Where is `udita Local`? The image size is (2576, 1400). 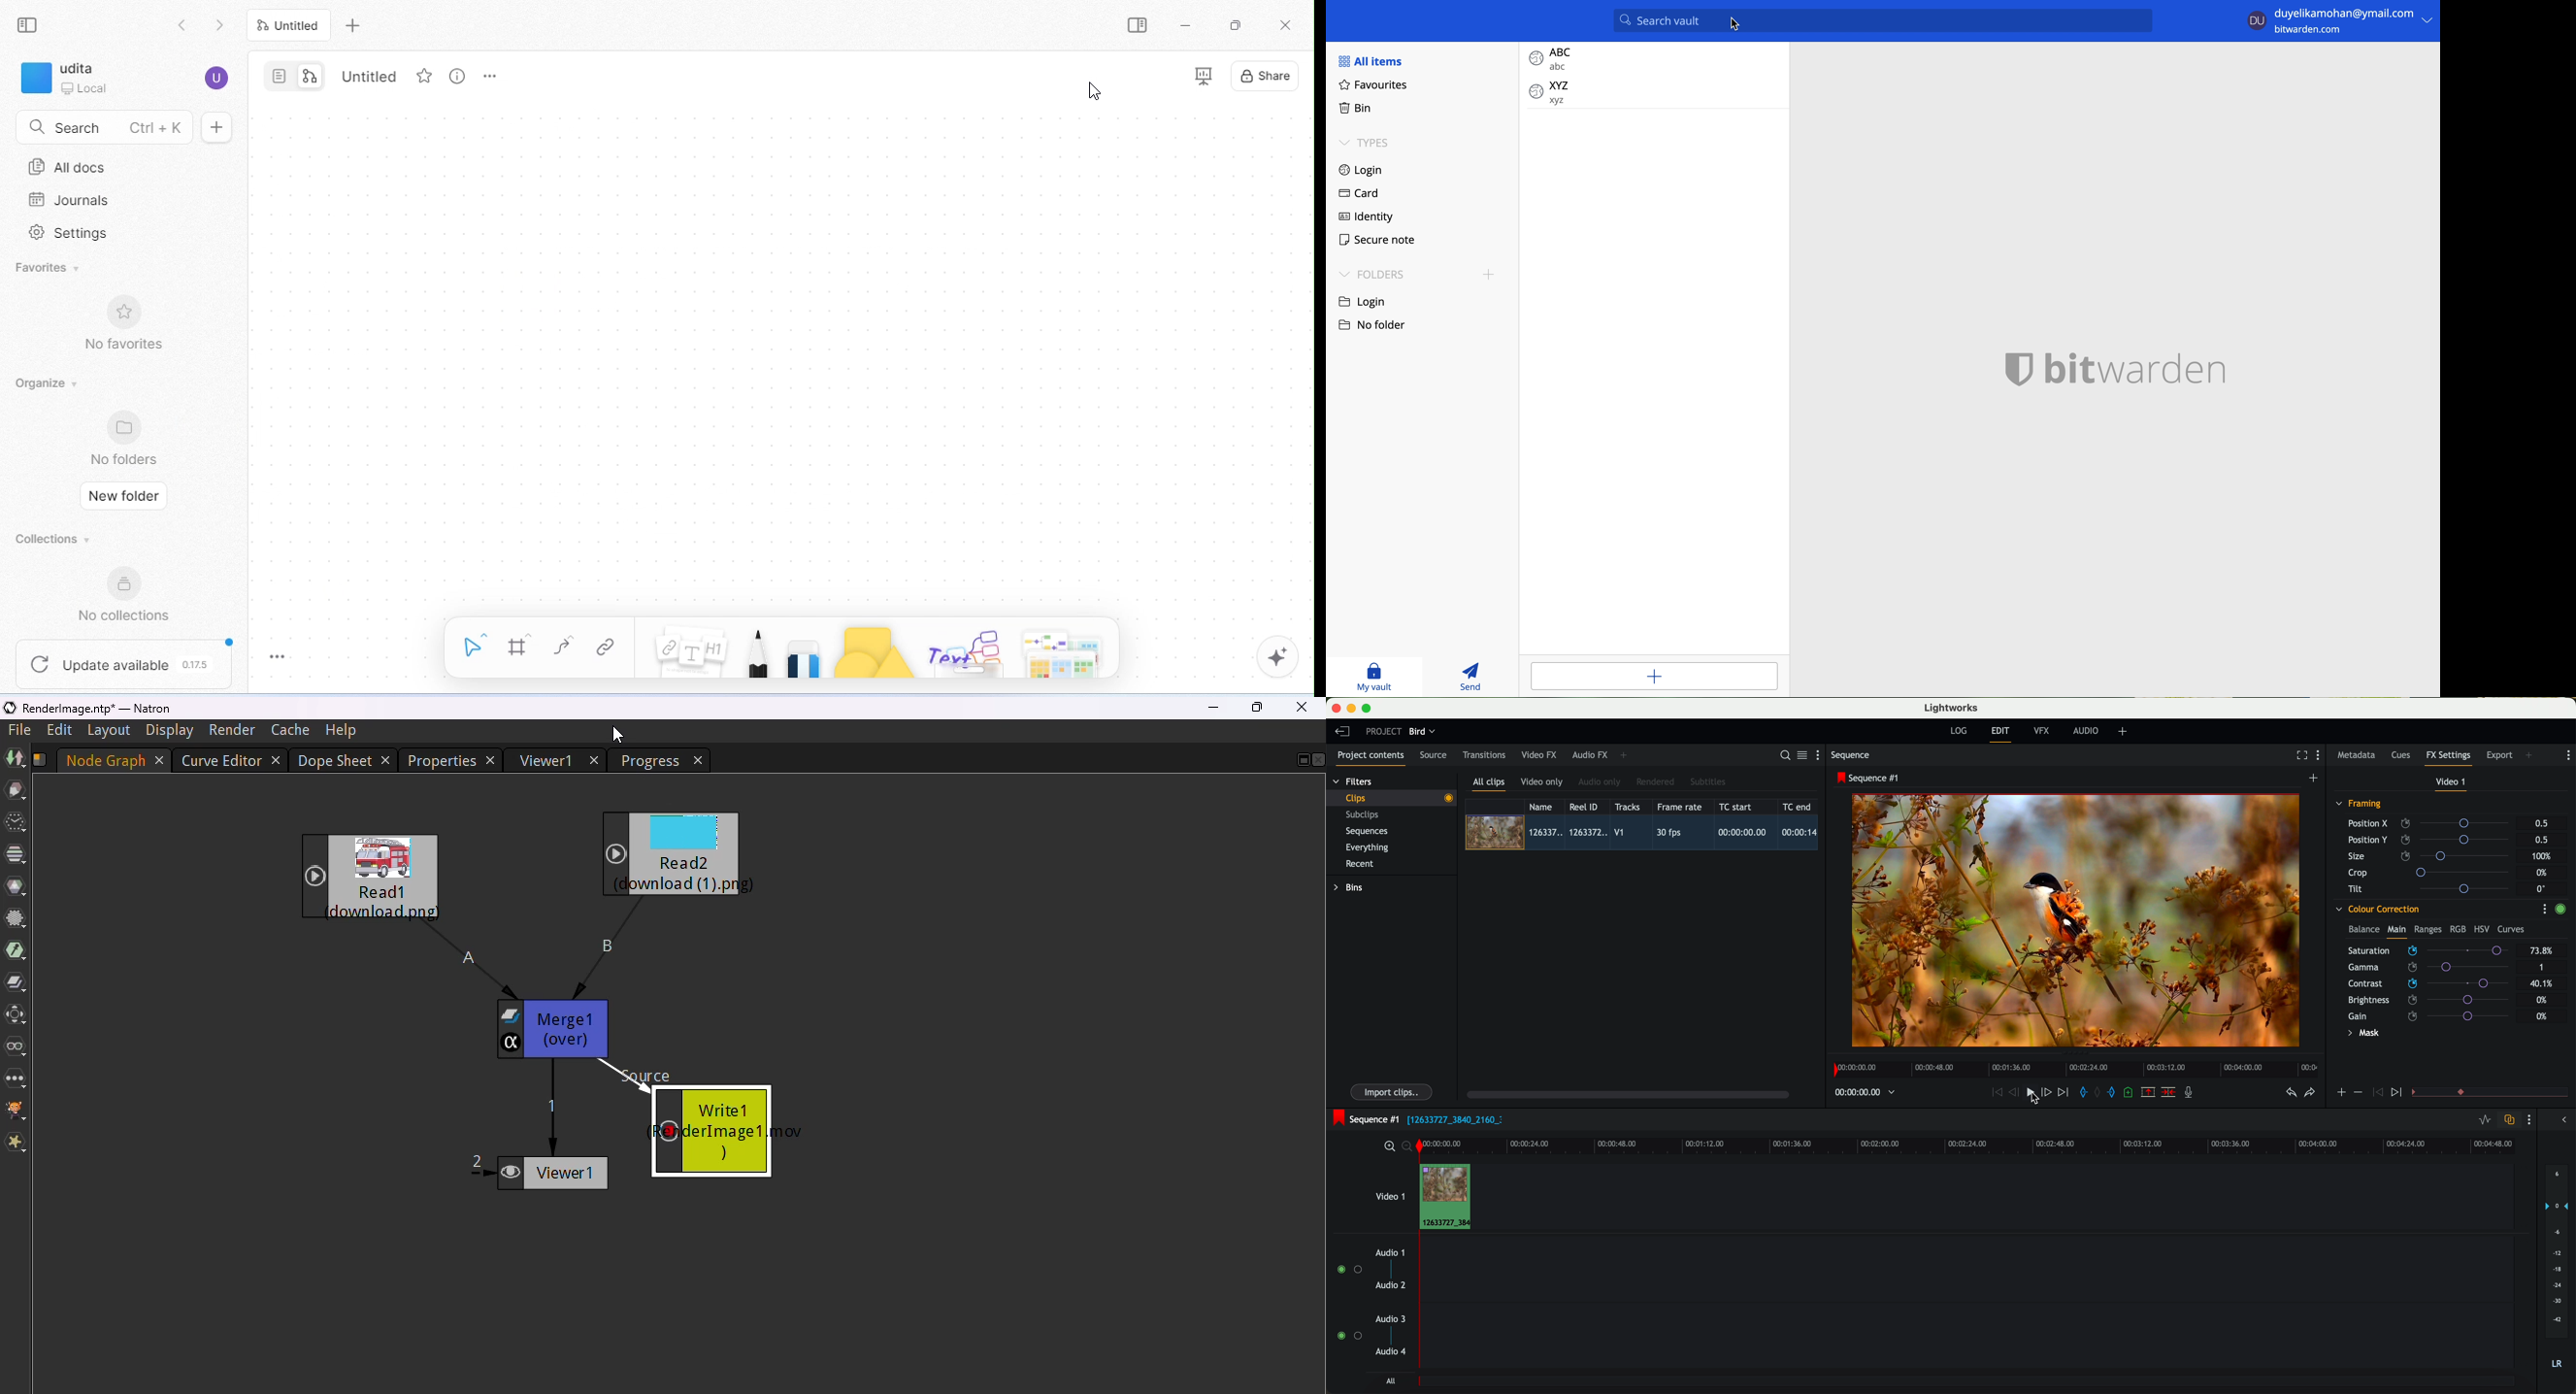
udita Local is located at coordinates (71, 80).